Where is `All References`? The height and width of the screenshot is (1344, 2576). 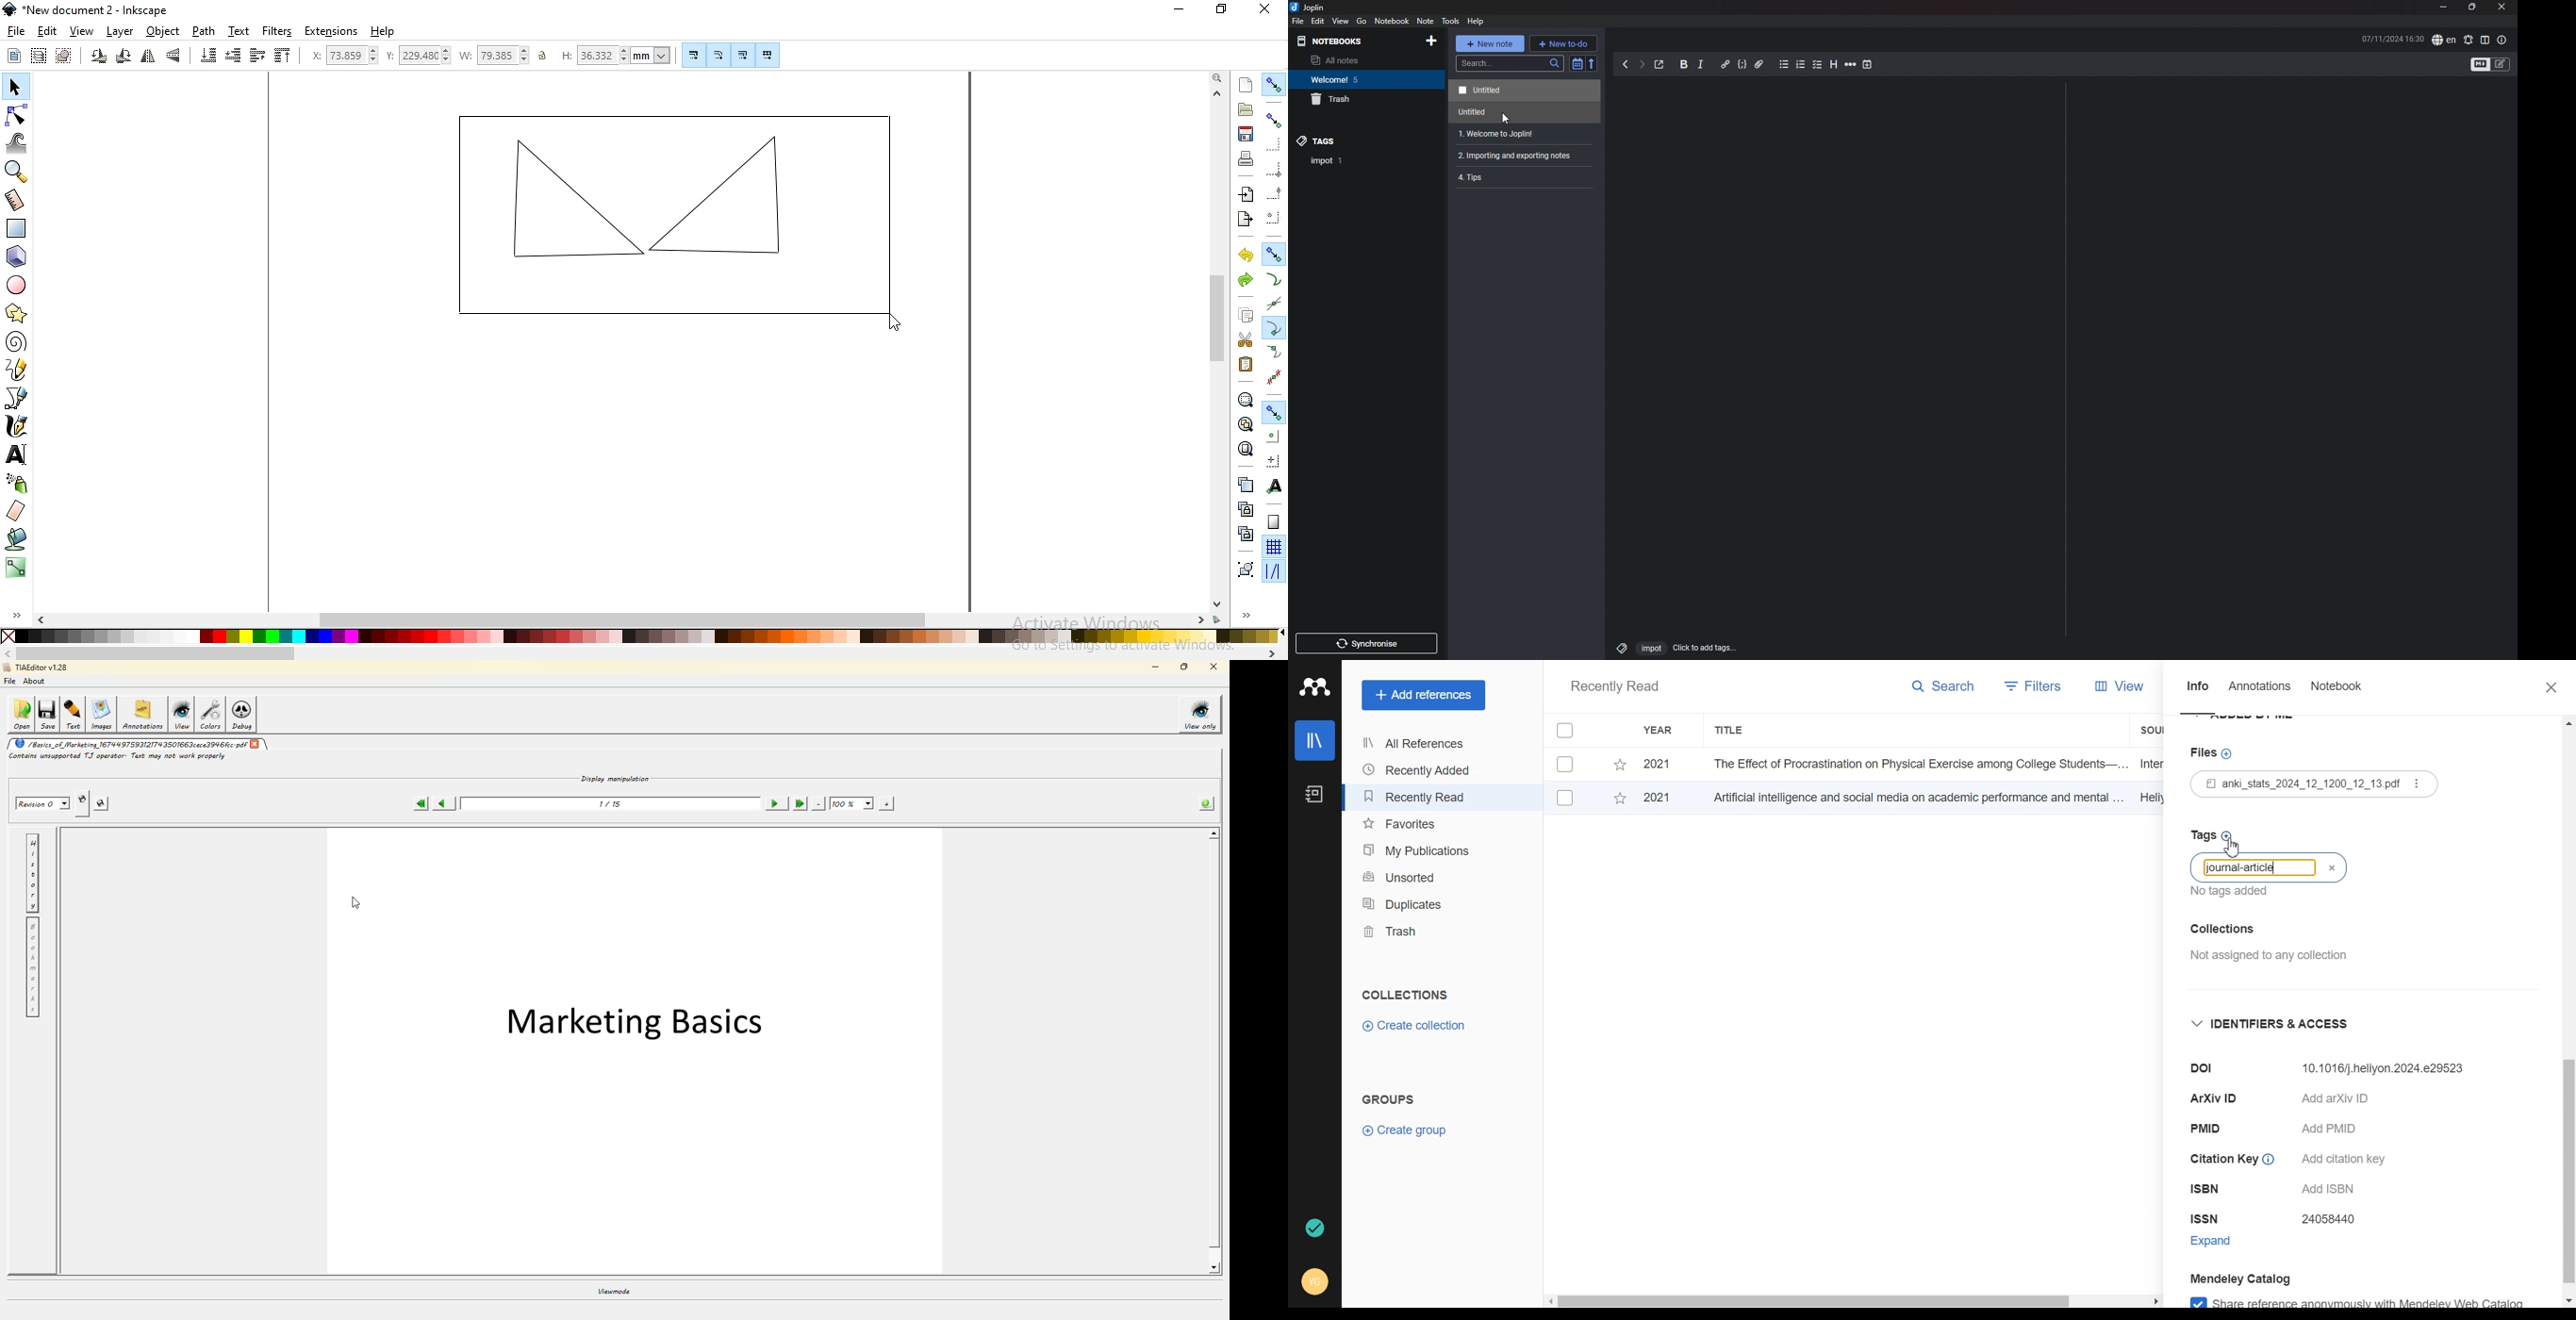 All References is located at coordinates (1419, 743).